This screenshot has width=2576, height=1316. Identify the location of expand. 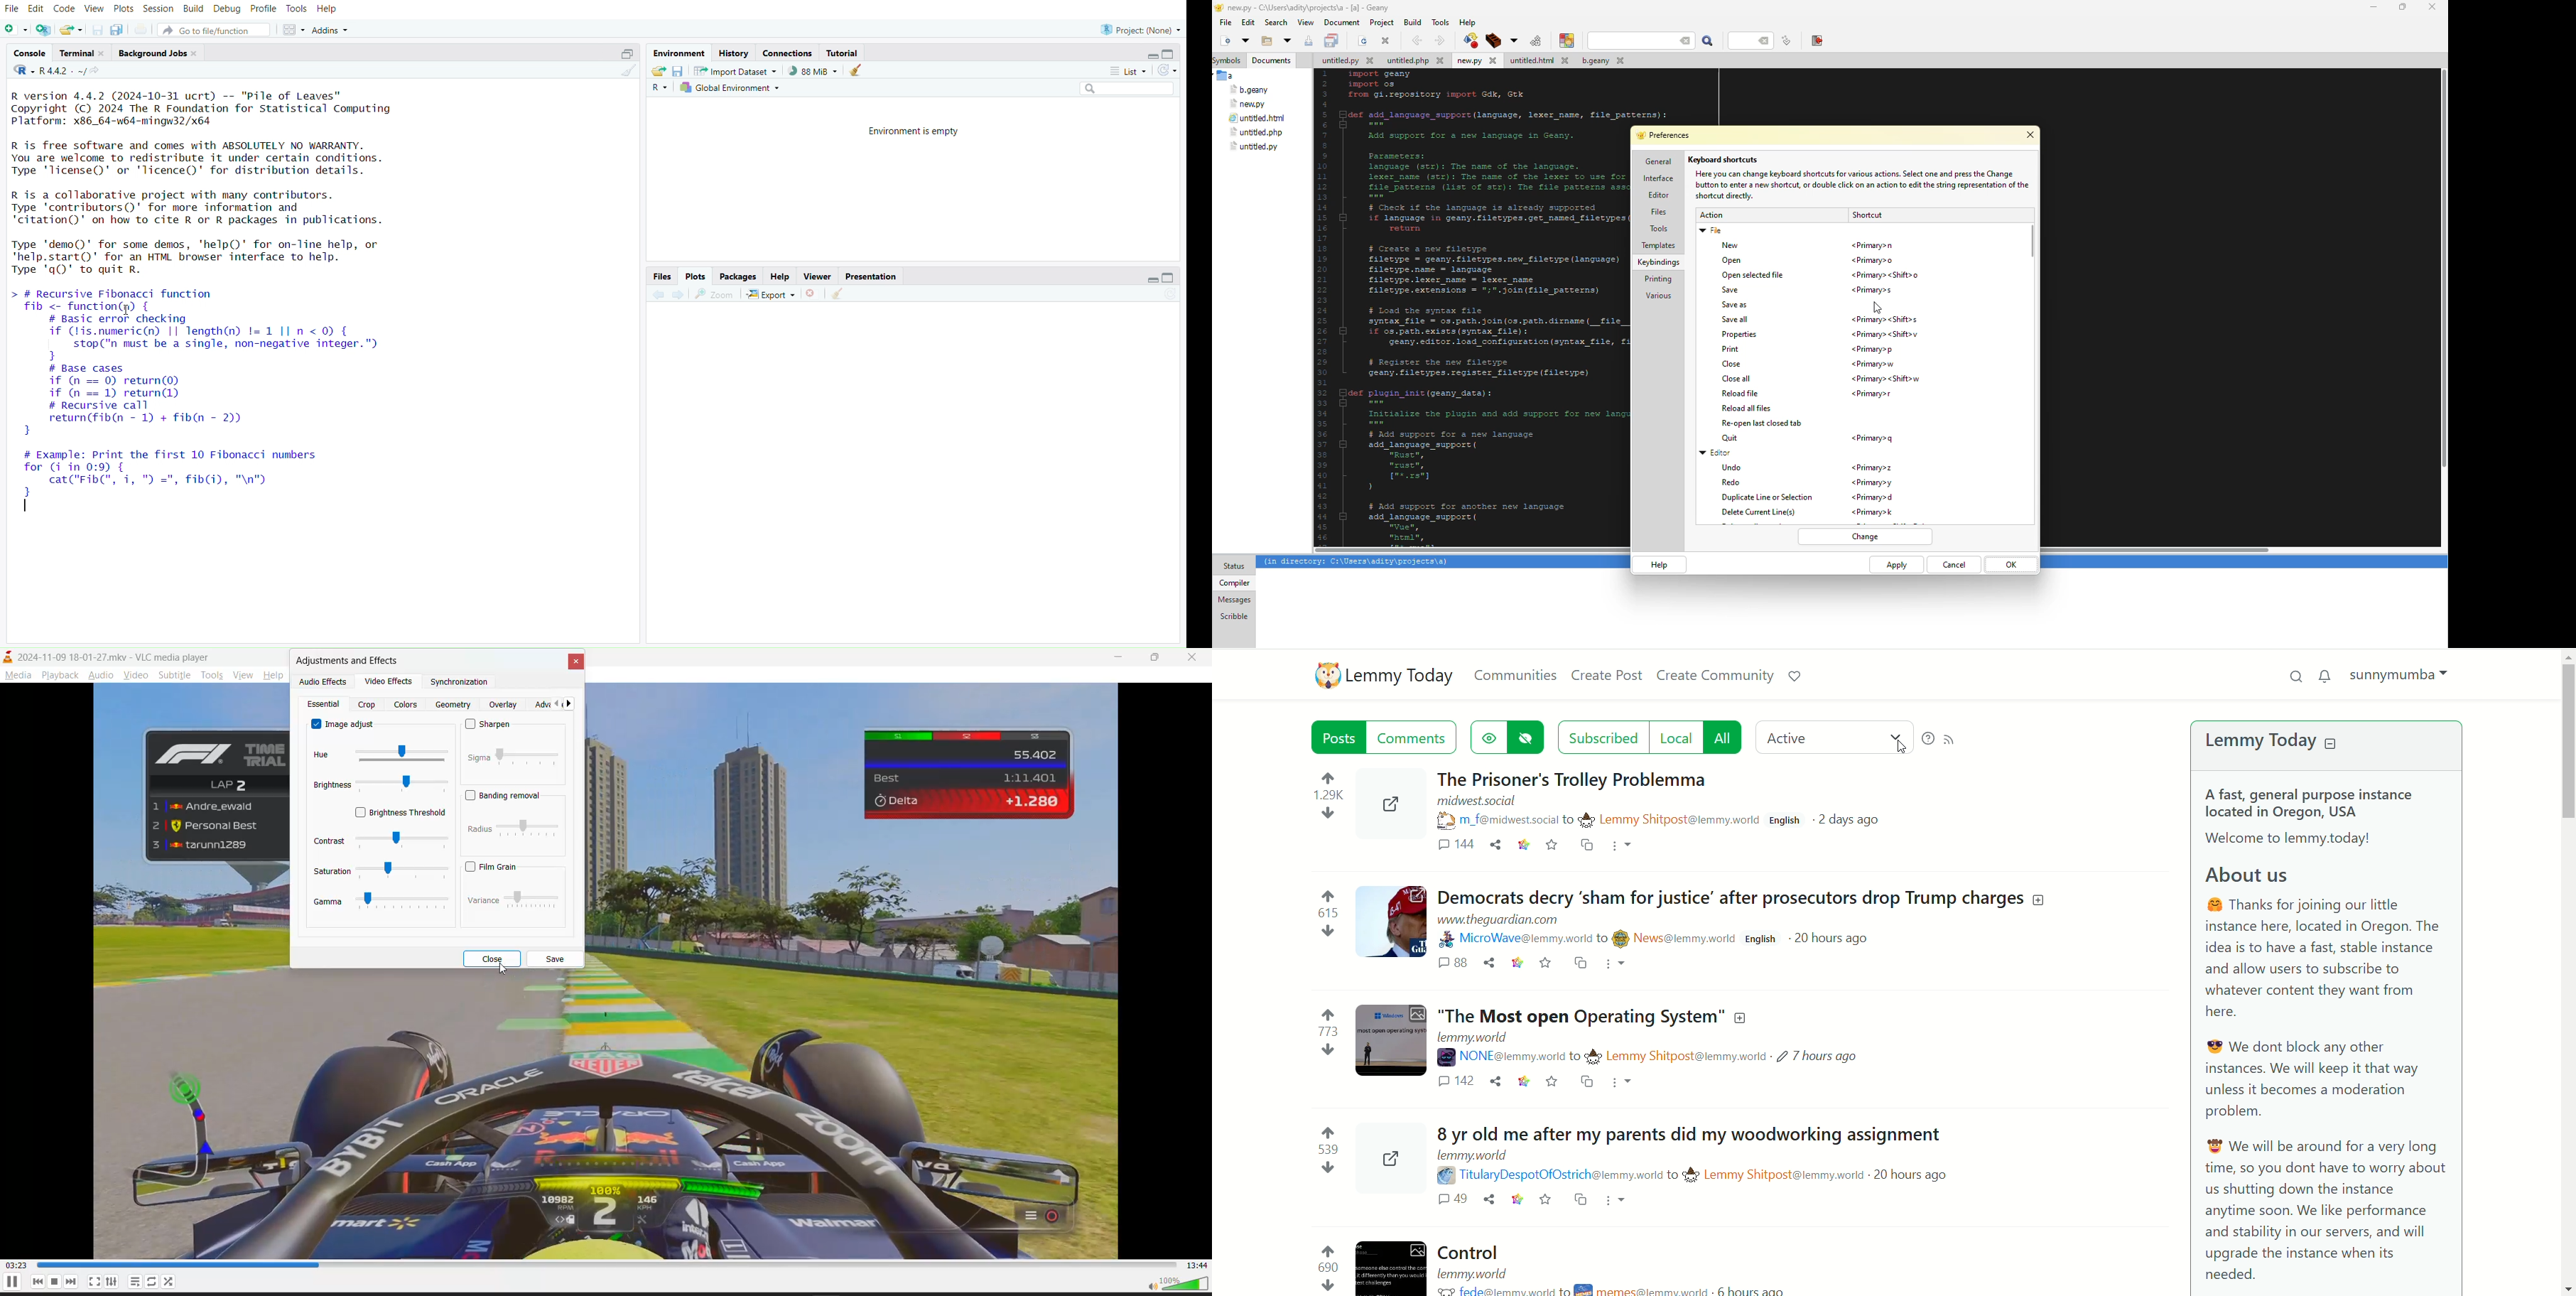
(1149, 280).